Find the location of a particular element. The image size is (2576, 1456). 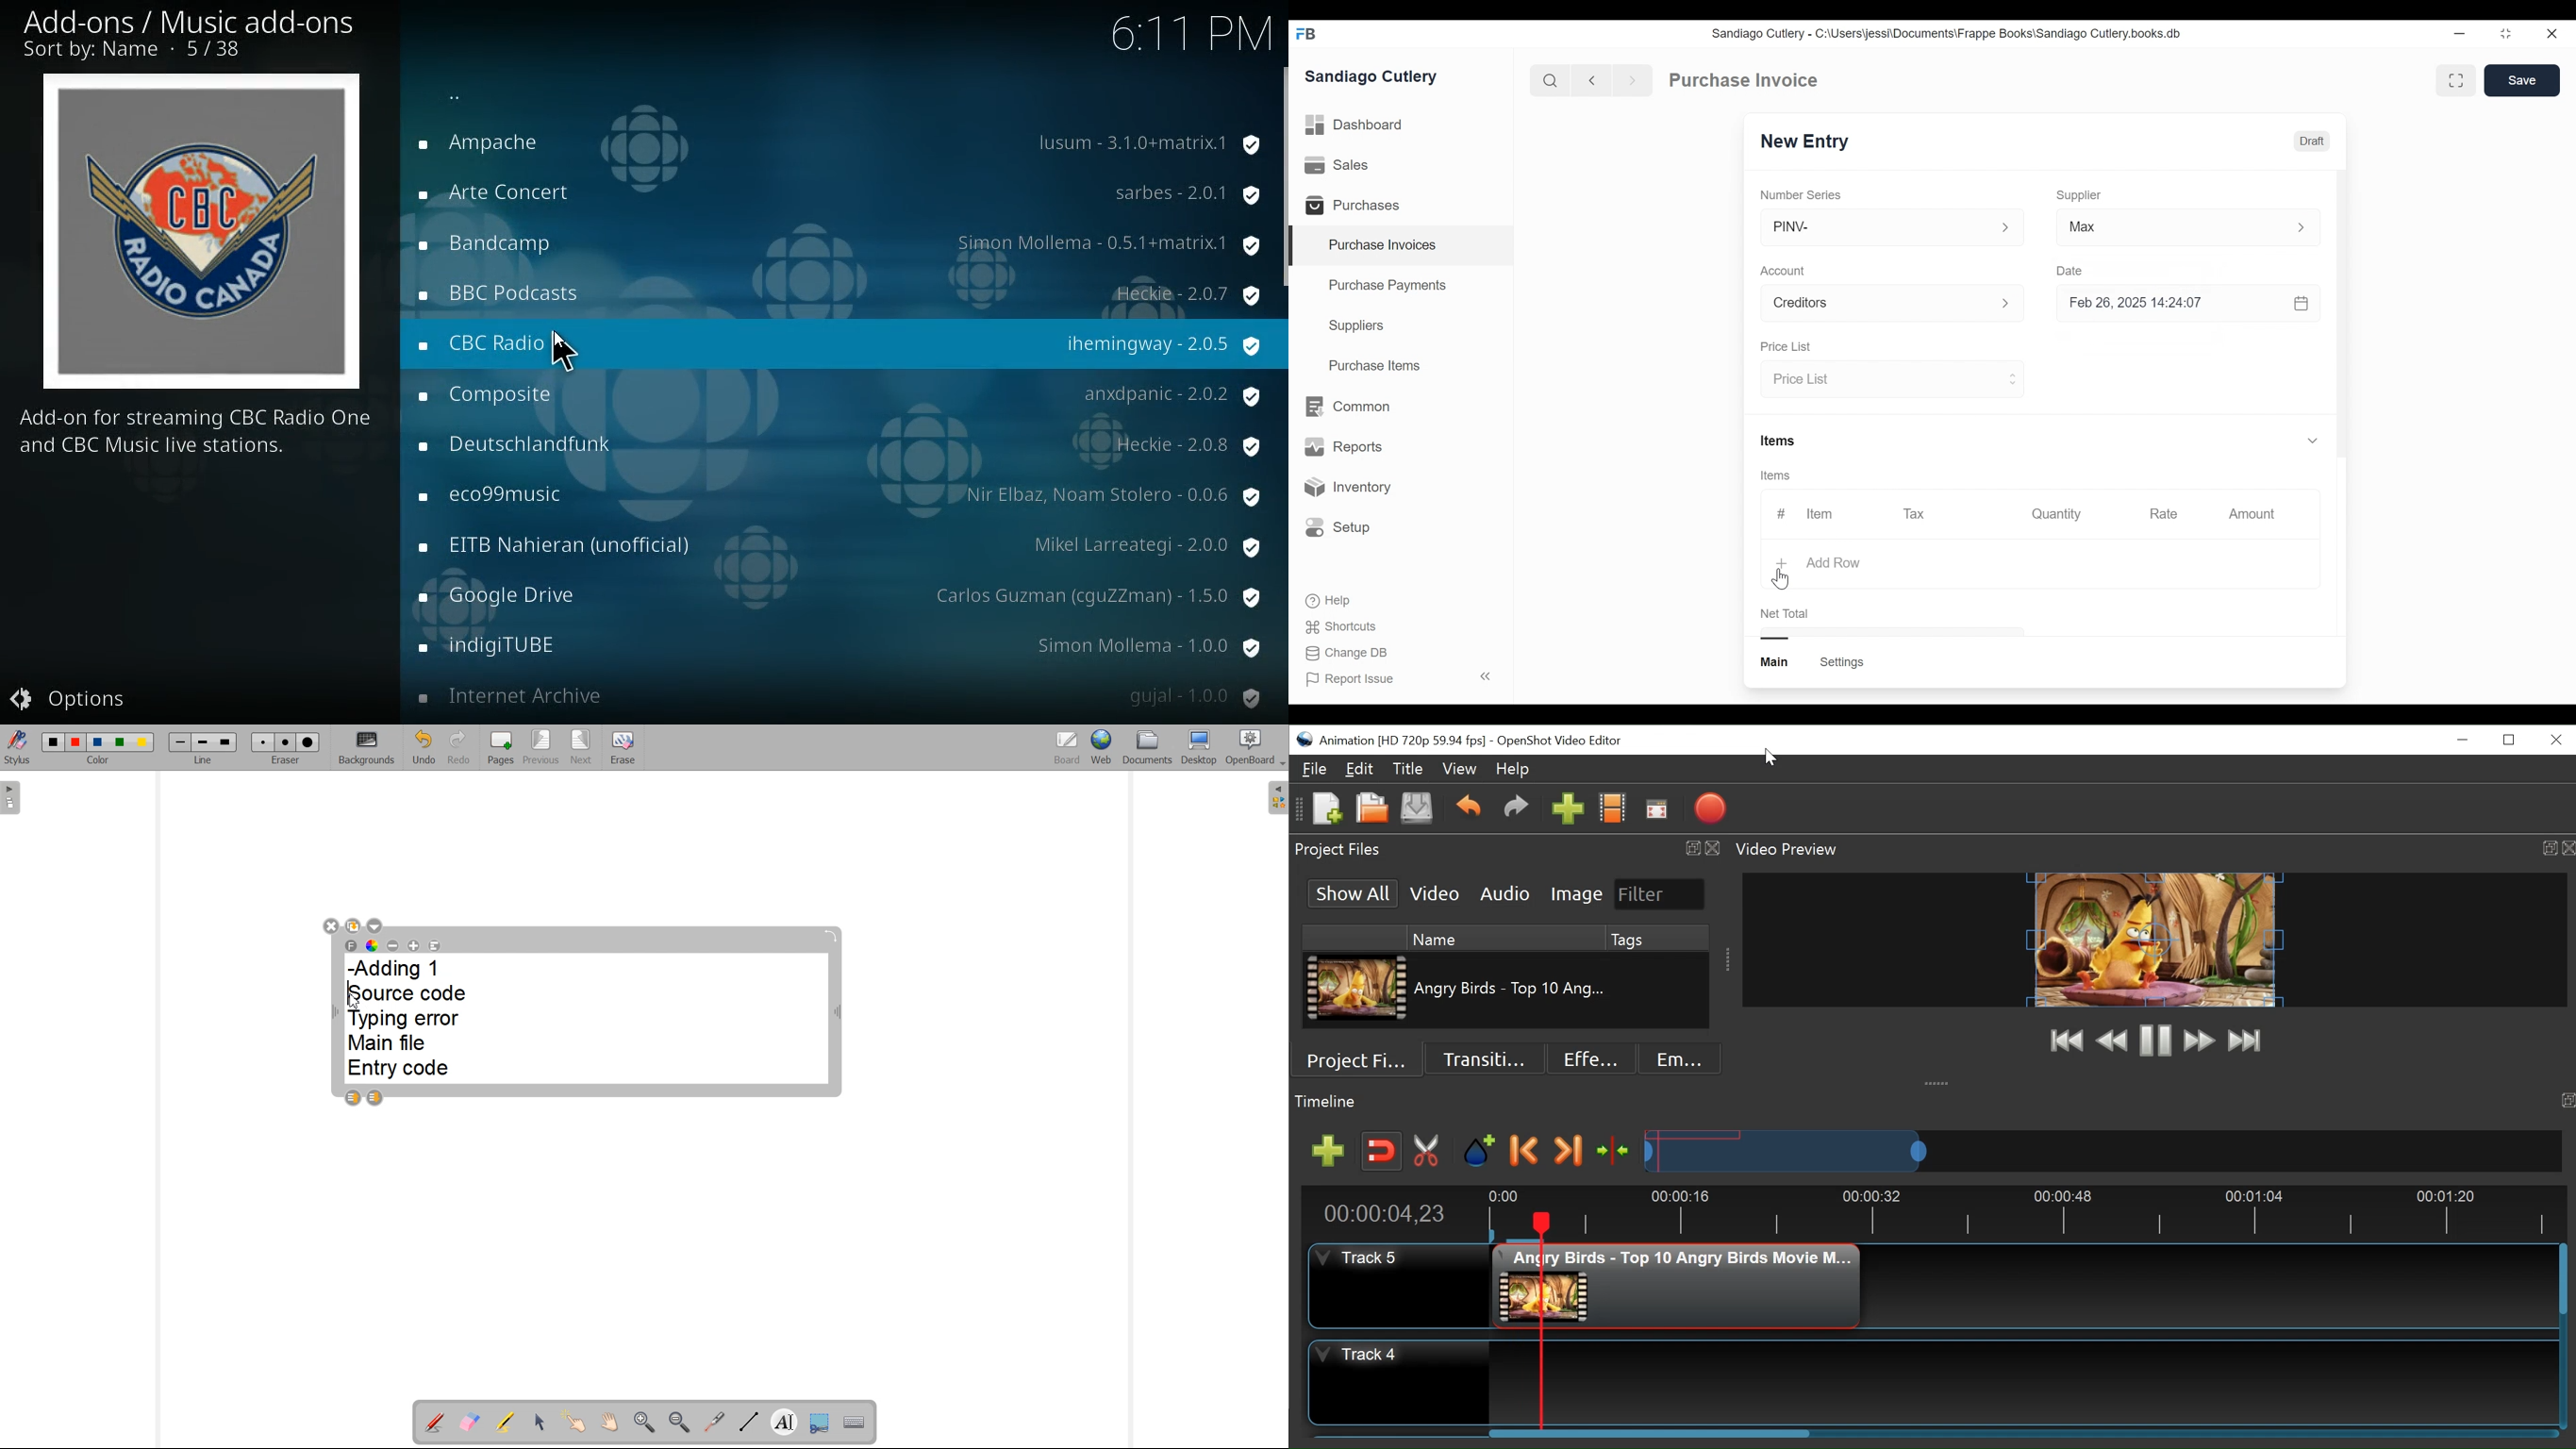

Items is located at coordinates (1779, 442).